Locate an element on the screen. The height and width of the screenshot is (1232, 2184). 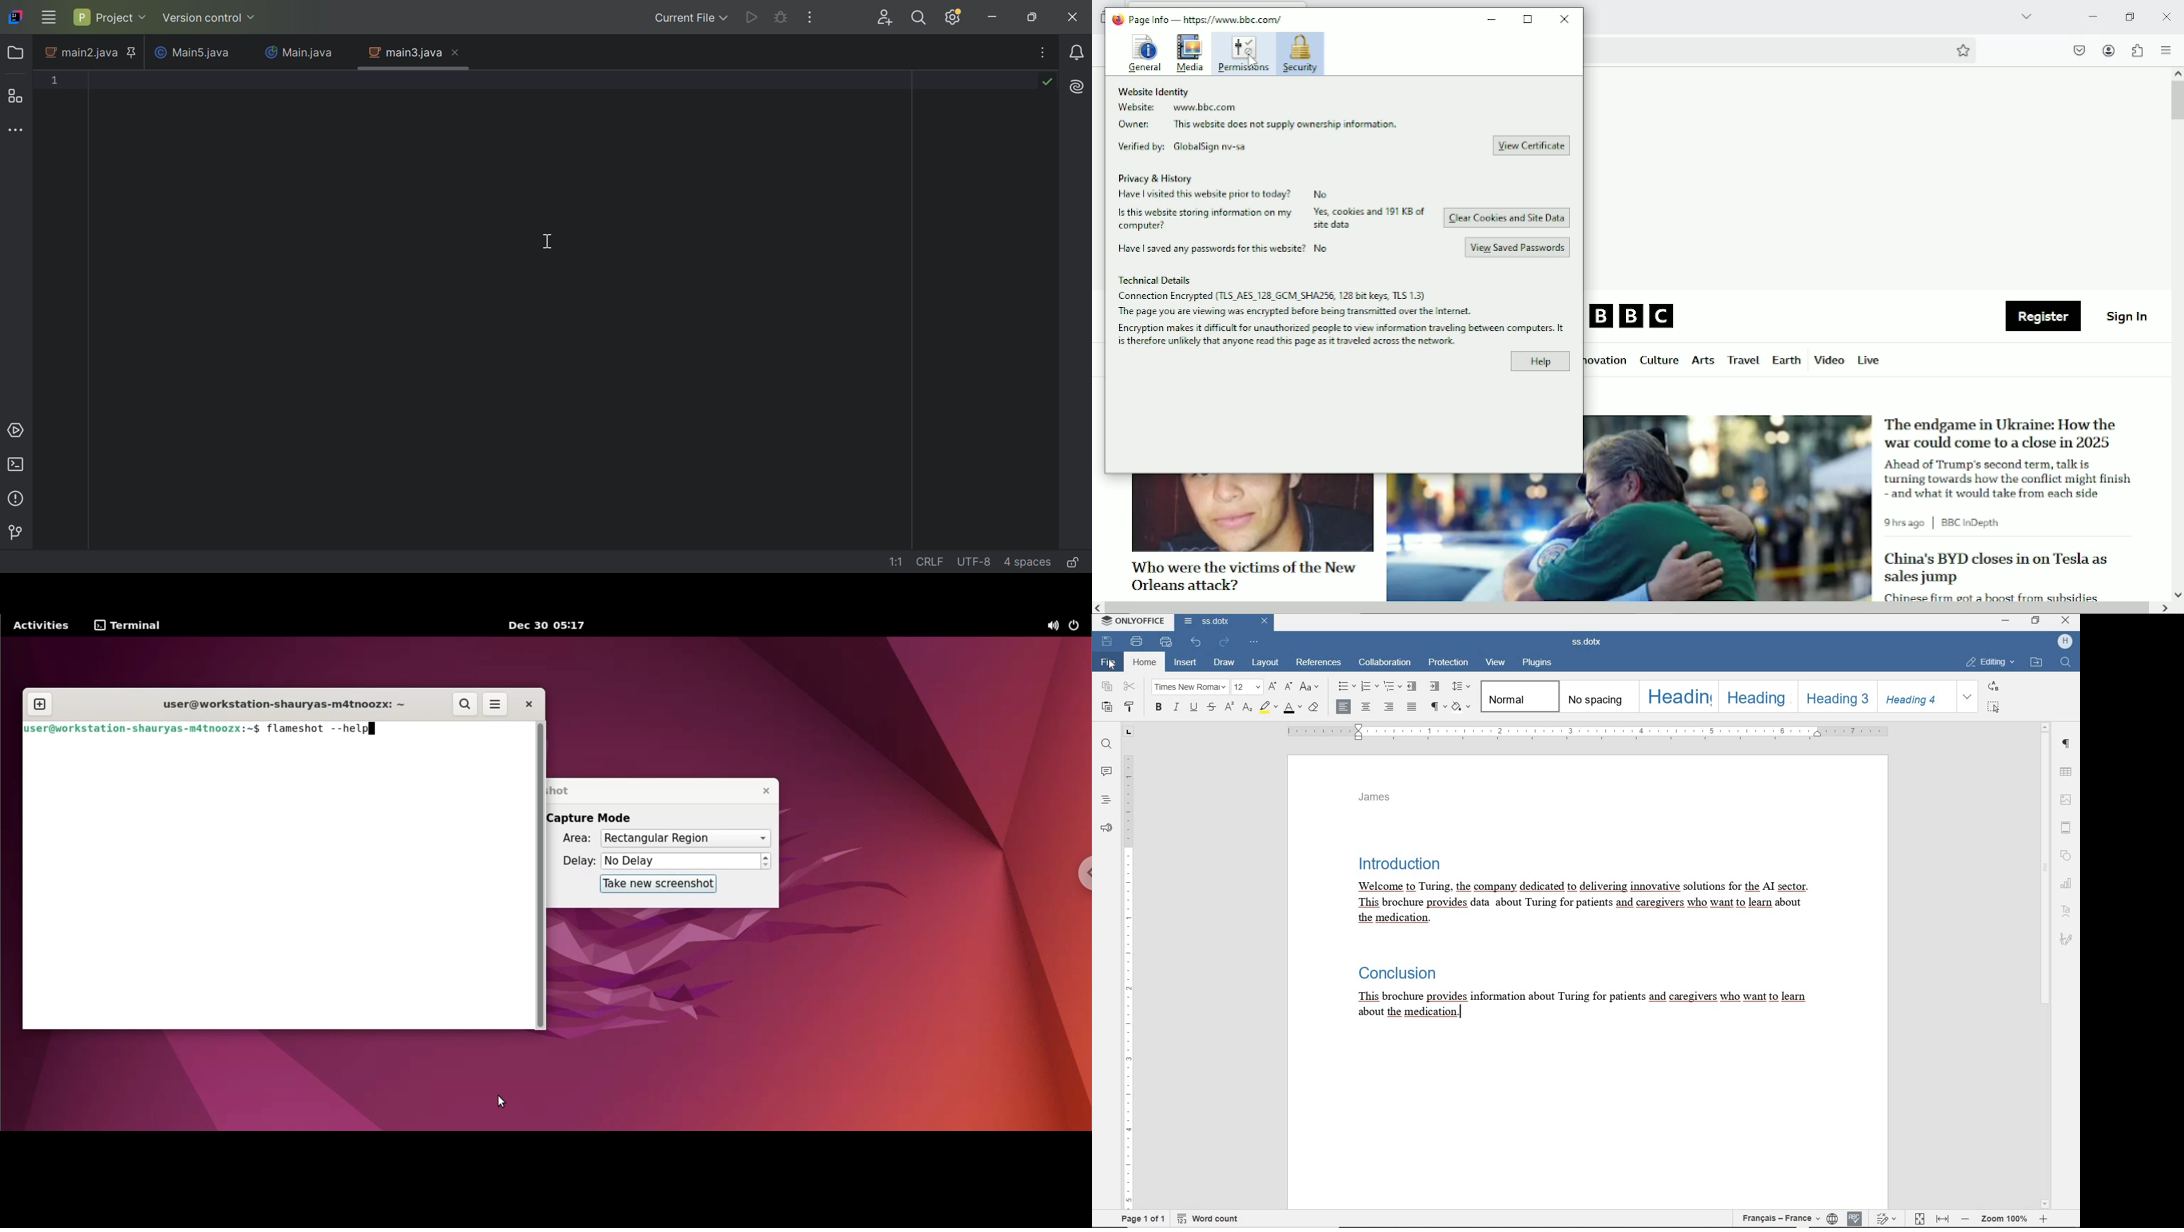
Version control is located at coordinates (14, 532).